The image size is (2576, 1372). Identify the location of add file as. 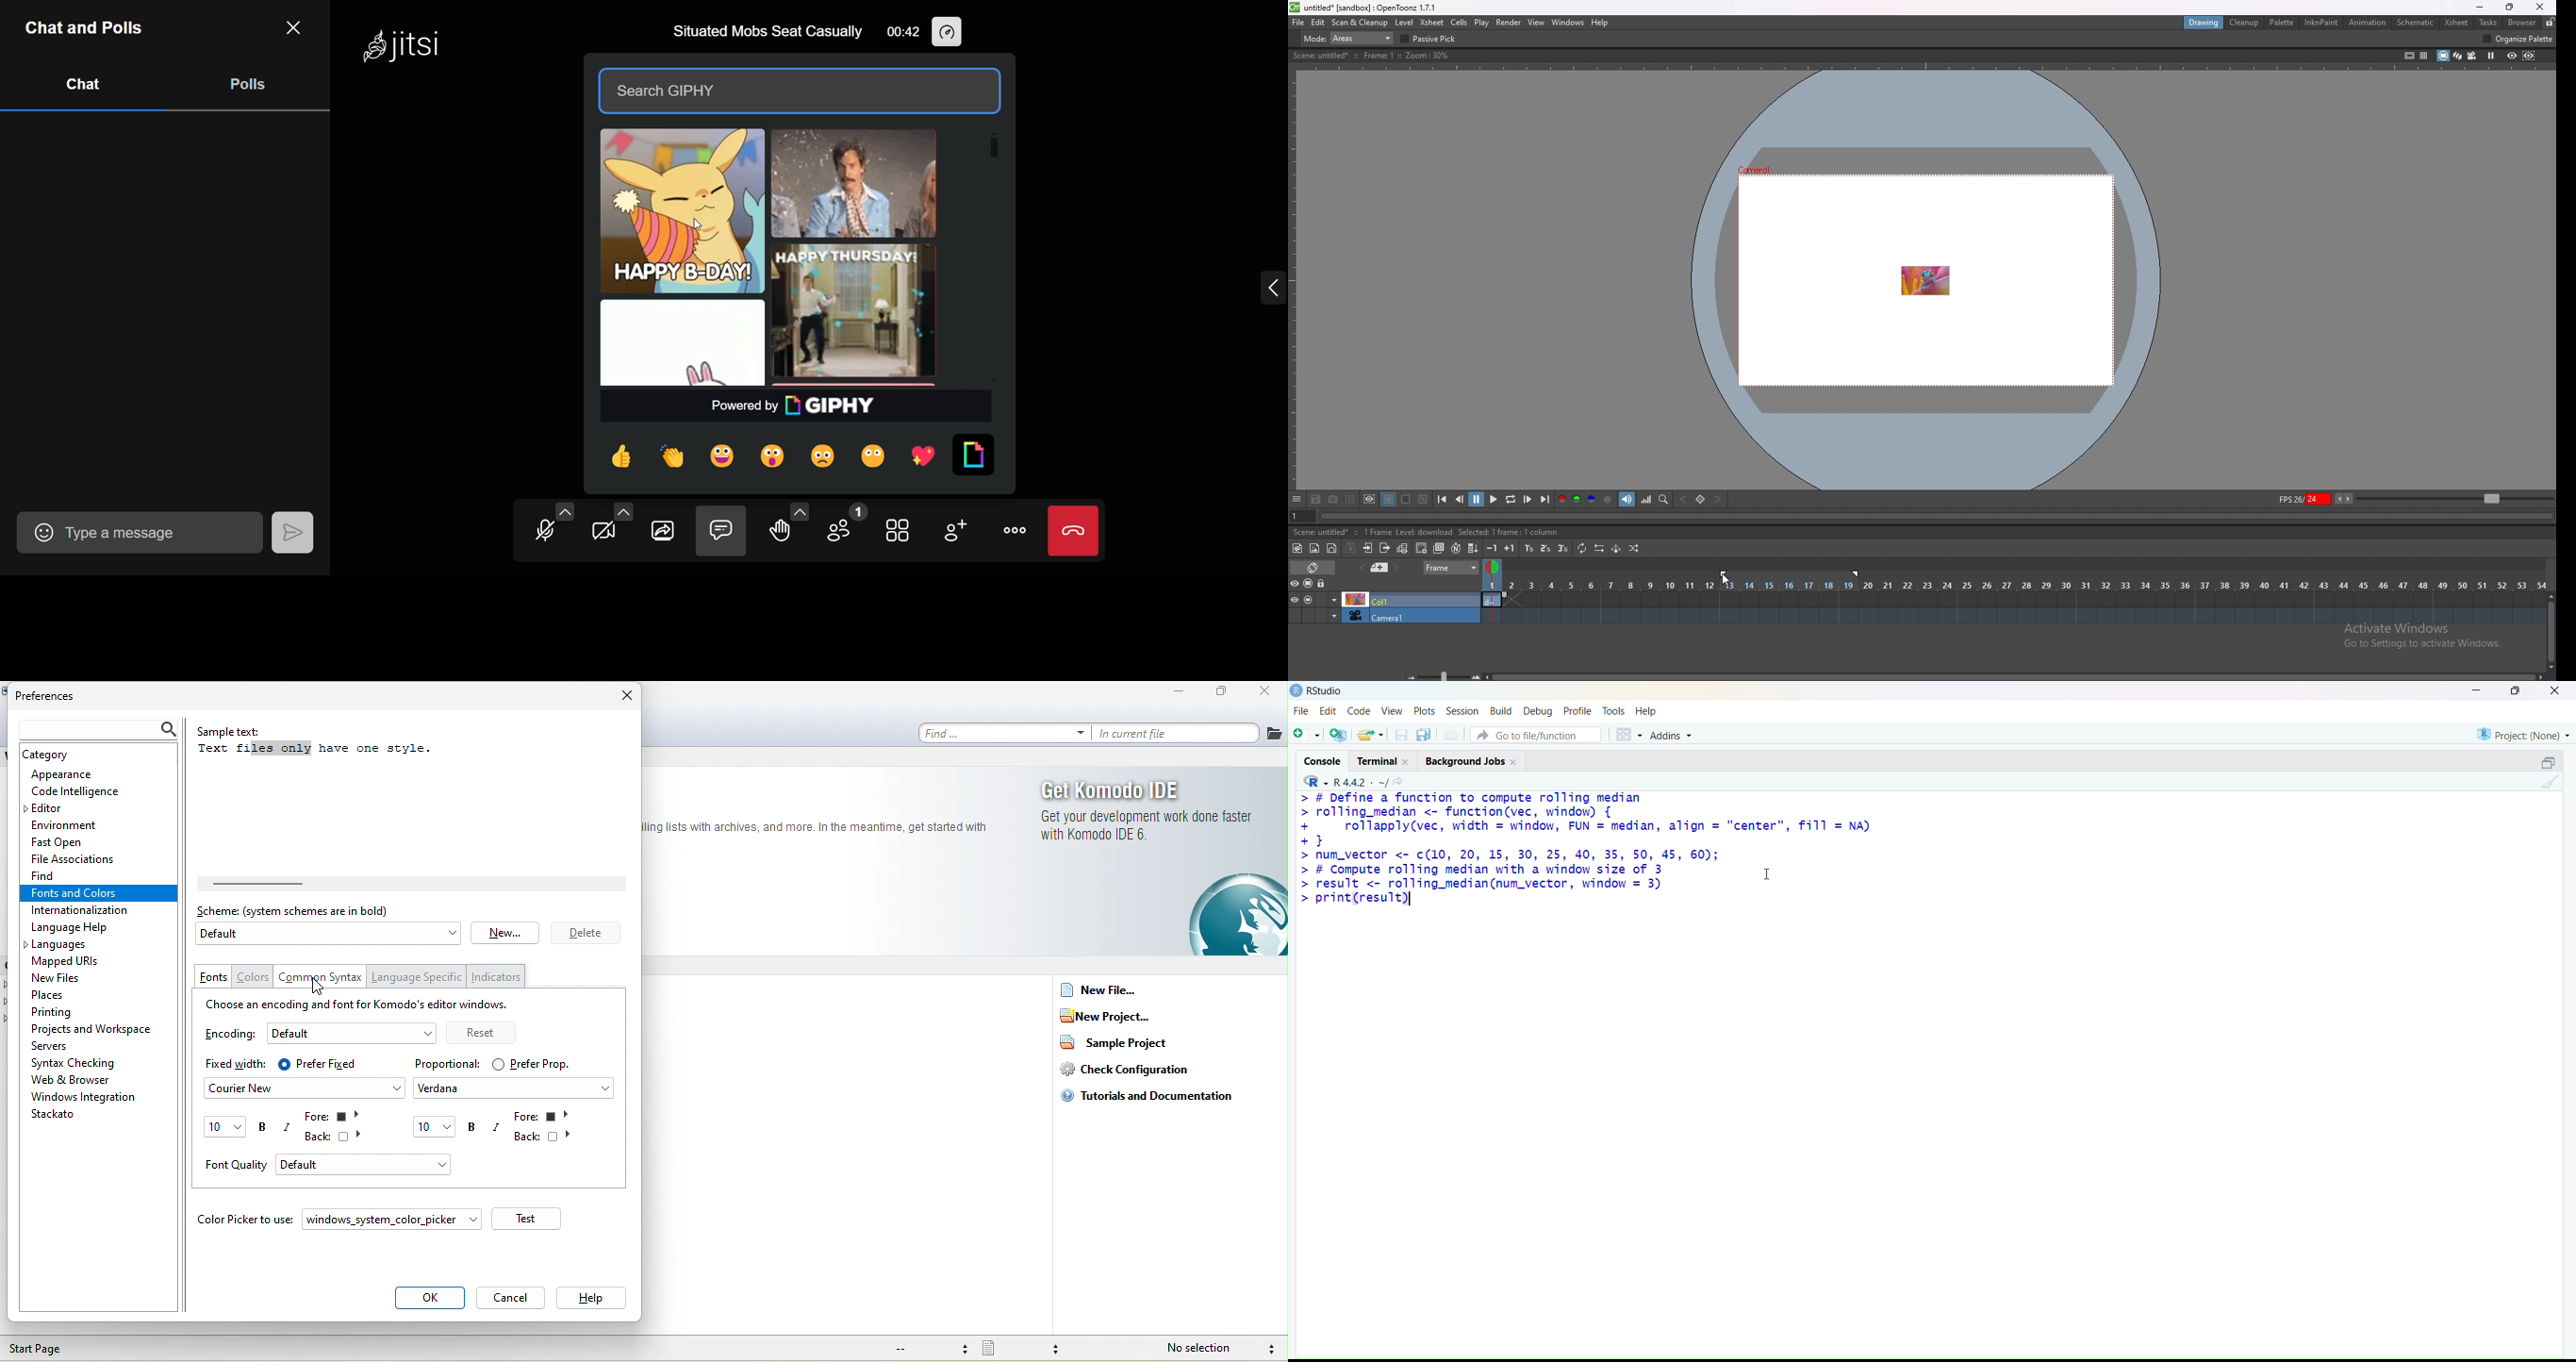
(1307, 735).